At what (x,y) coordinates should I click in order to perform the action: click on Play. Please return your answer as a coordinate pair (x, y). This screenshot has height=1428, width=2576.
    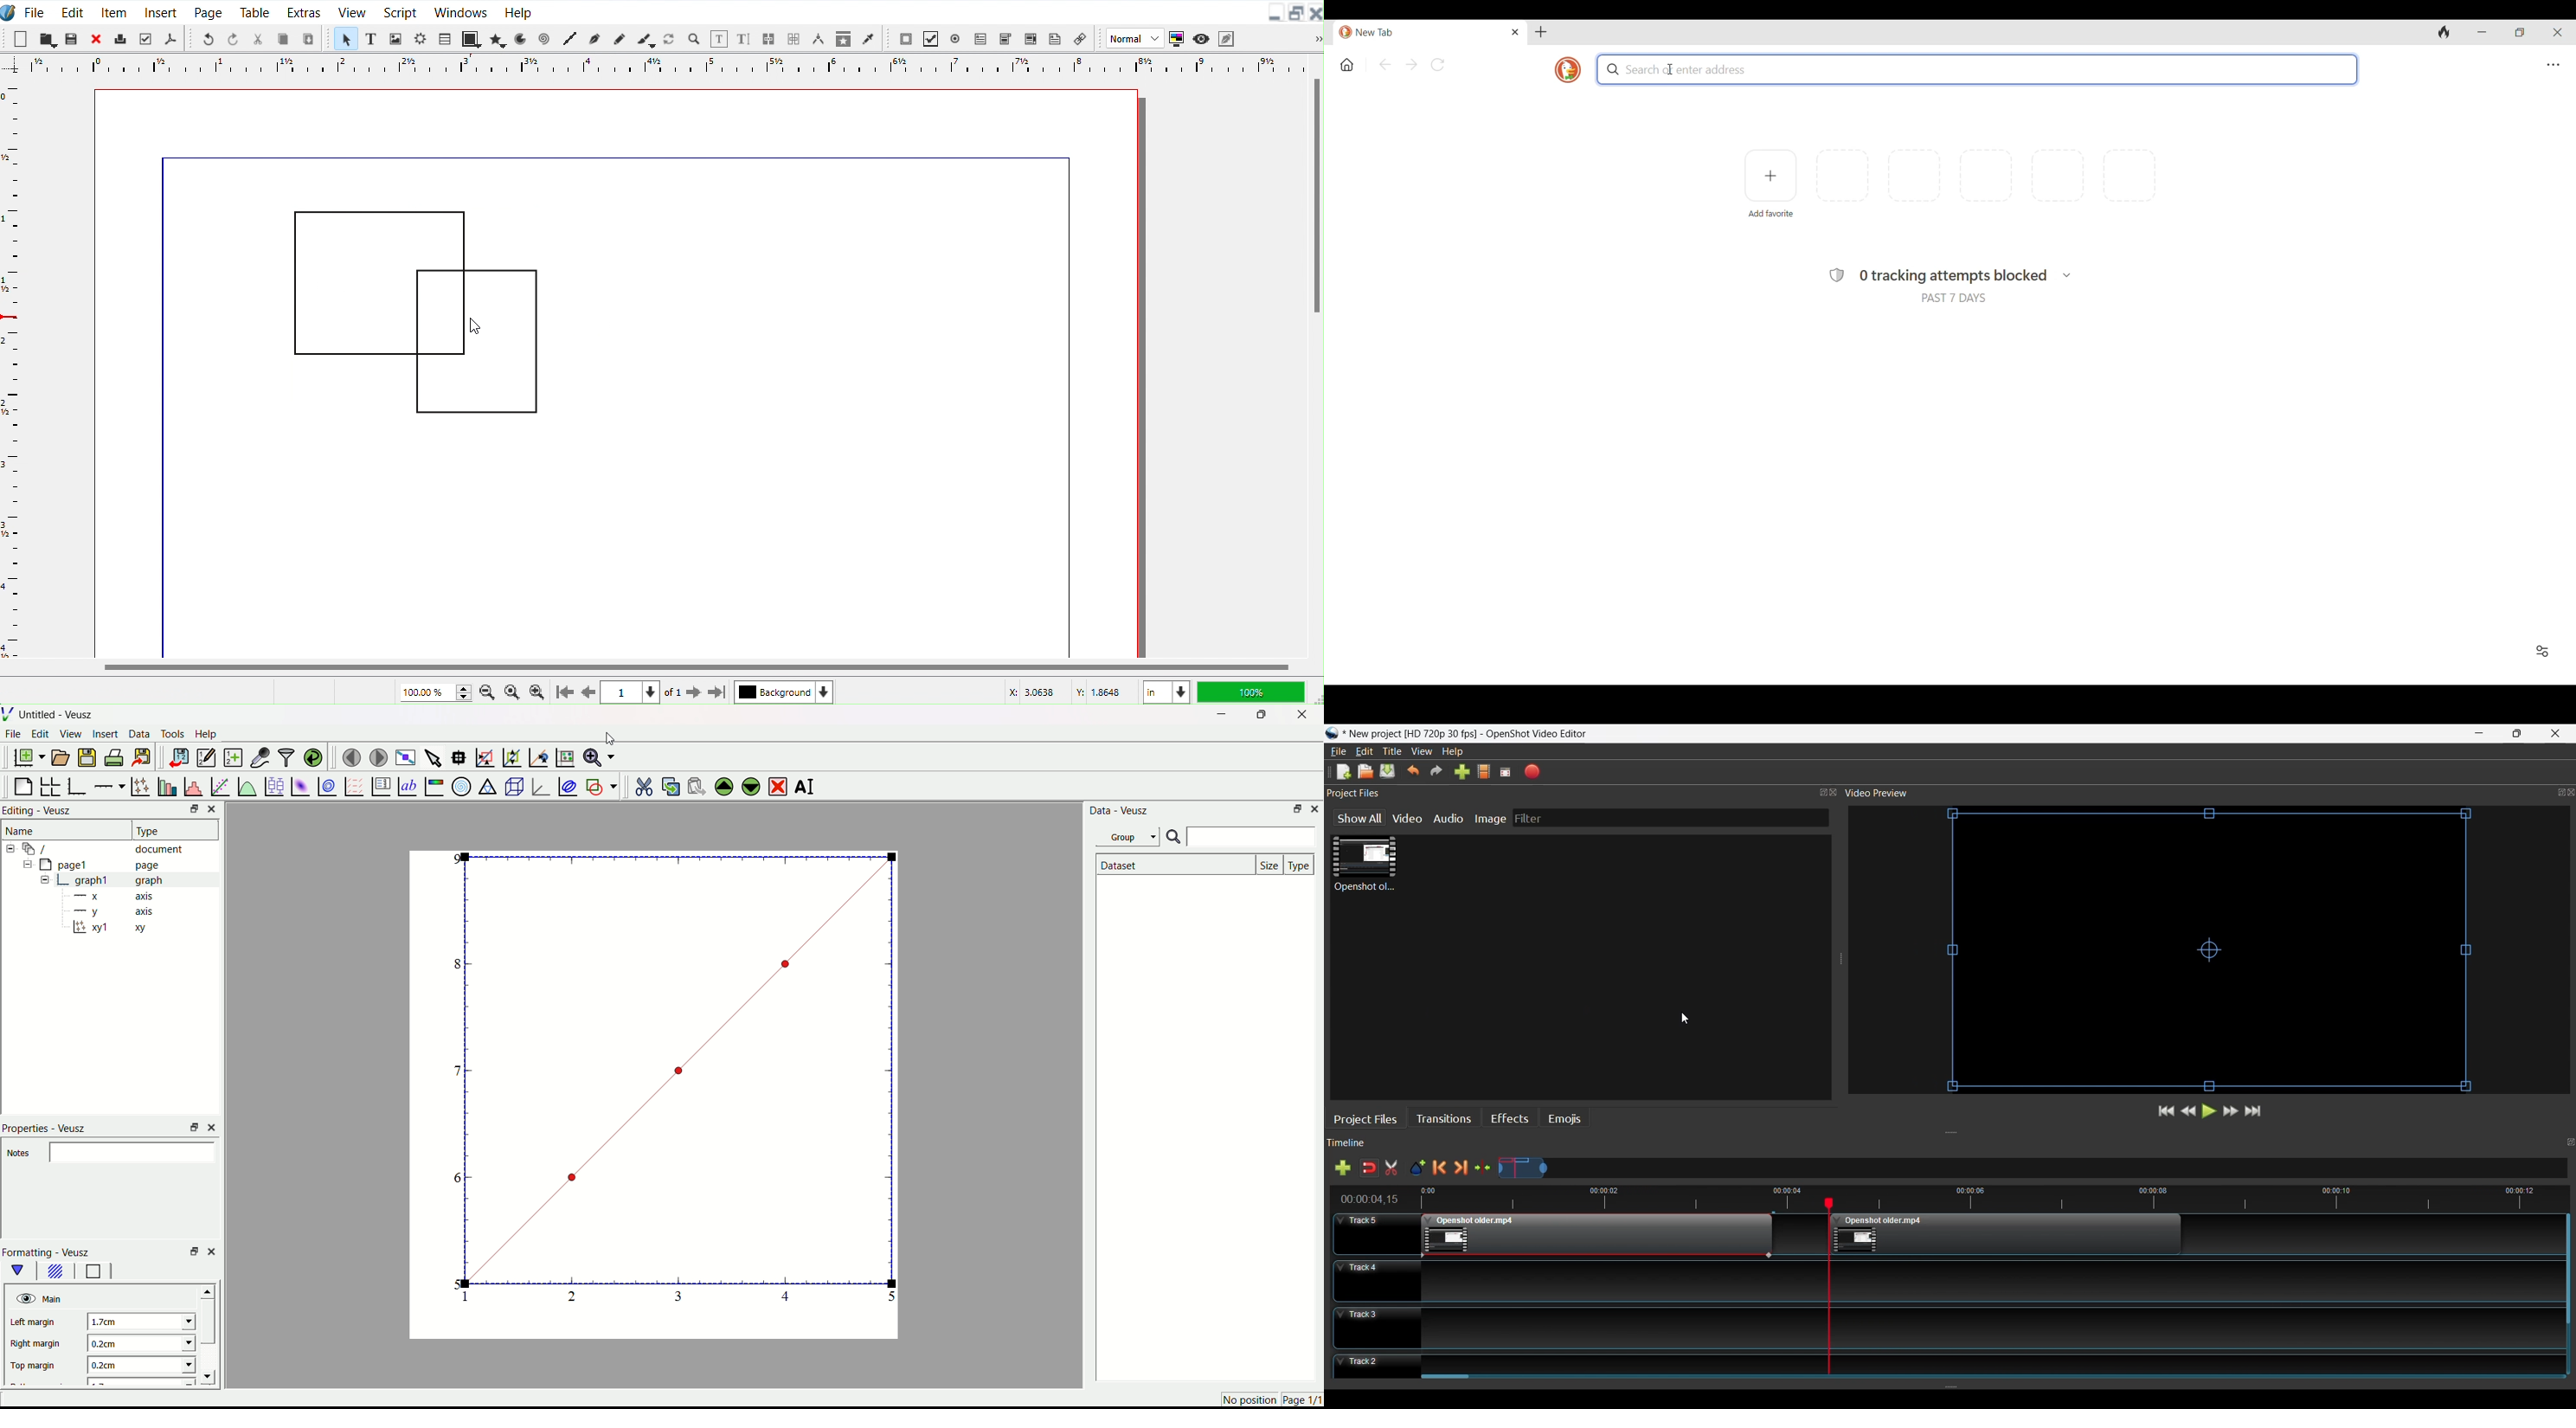
    Looking at the image, I should click on (2208, 1113).